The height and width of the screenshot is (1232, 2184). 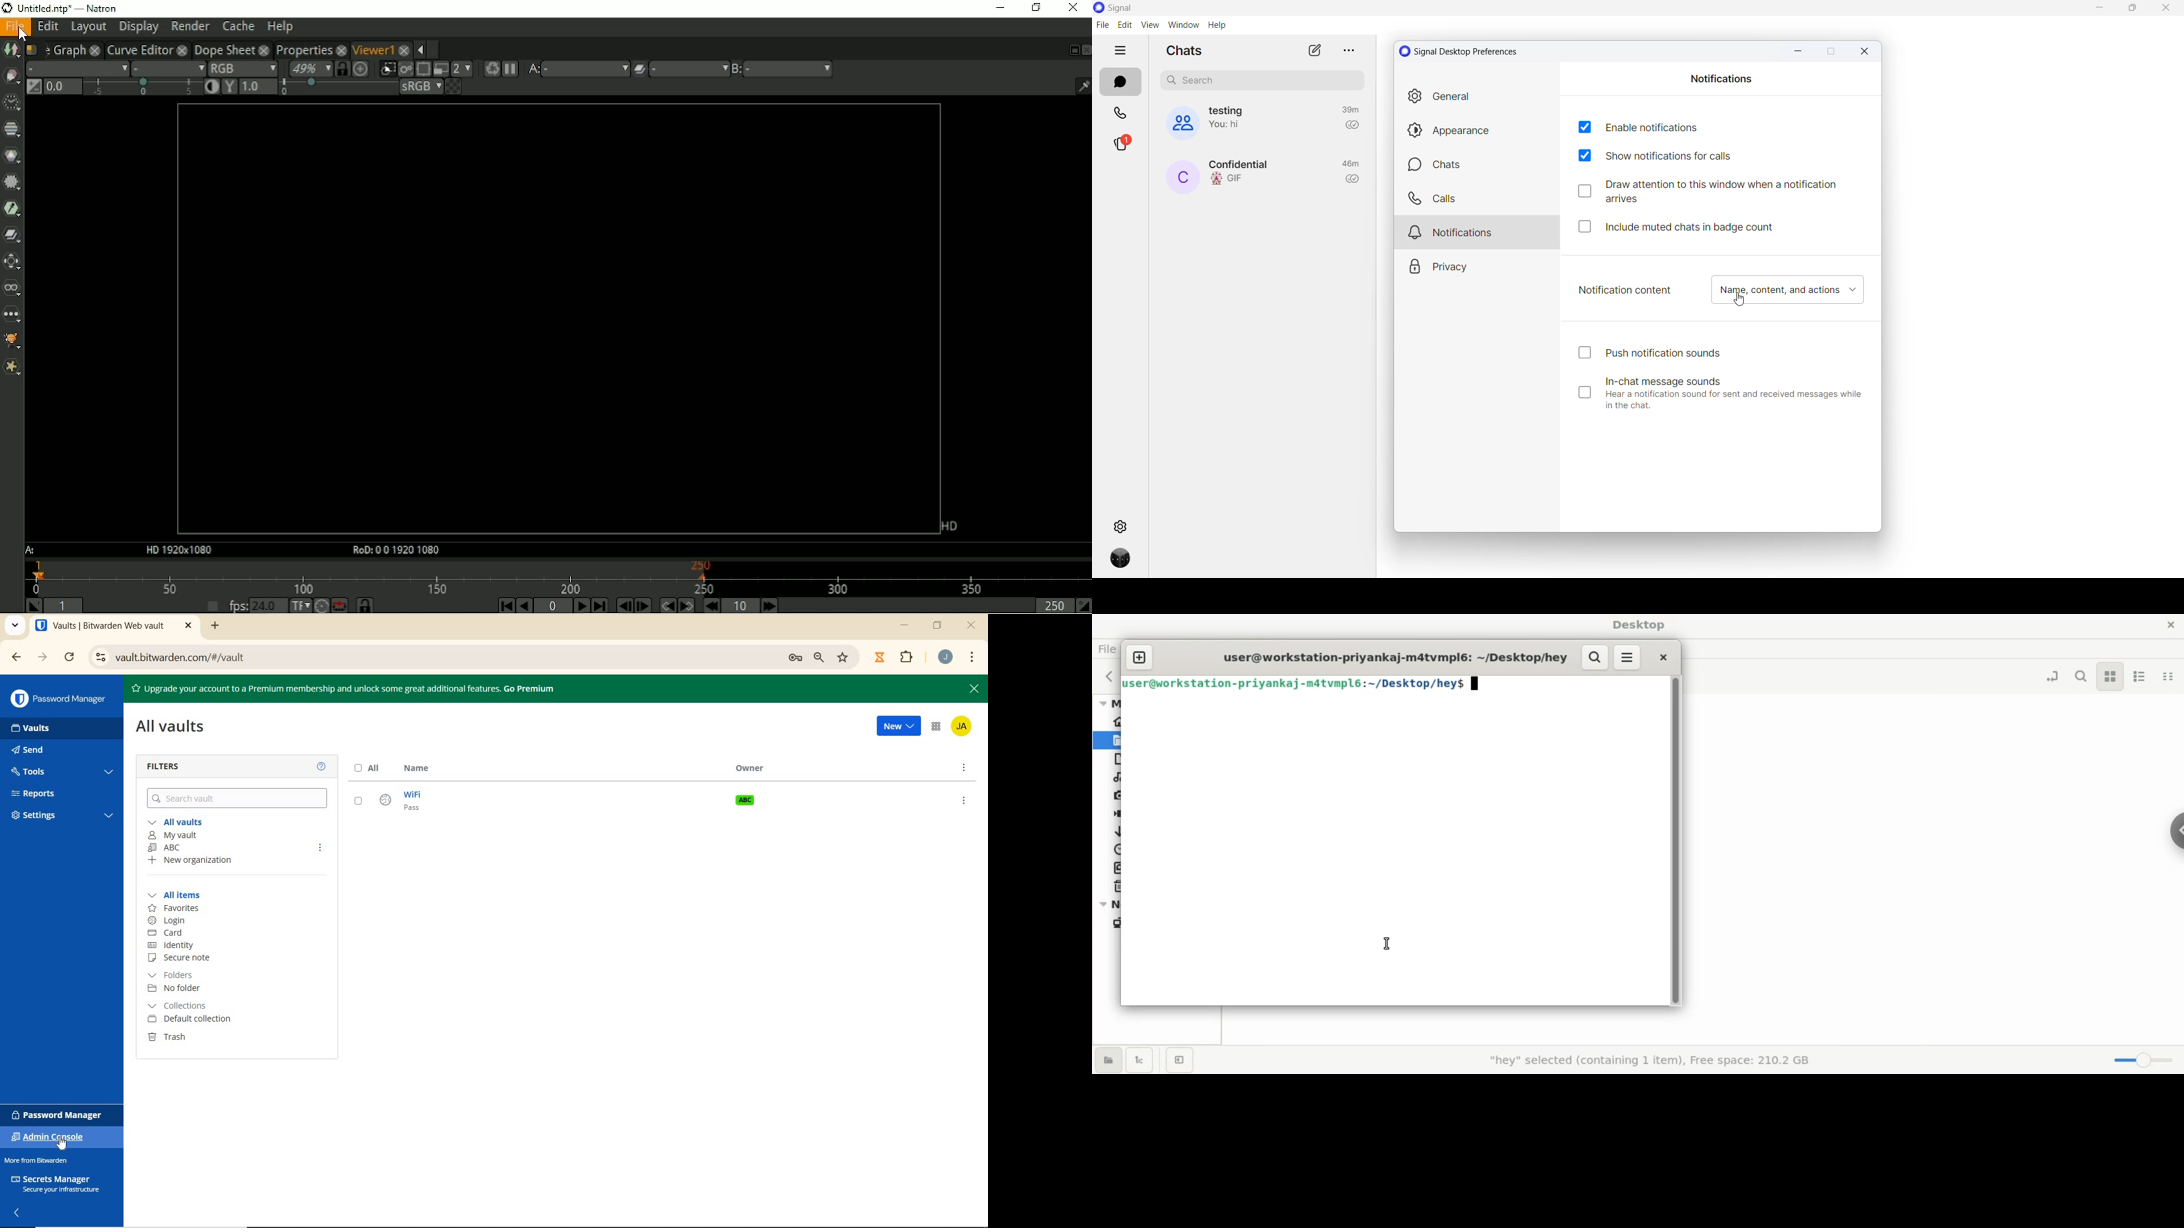 What do you see at coordinates (1794, 49) in the screenshot?
I see `Minimize` at bounding box center [1794, 49].